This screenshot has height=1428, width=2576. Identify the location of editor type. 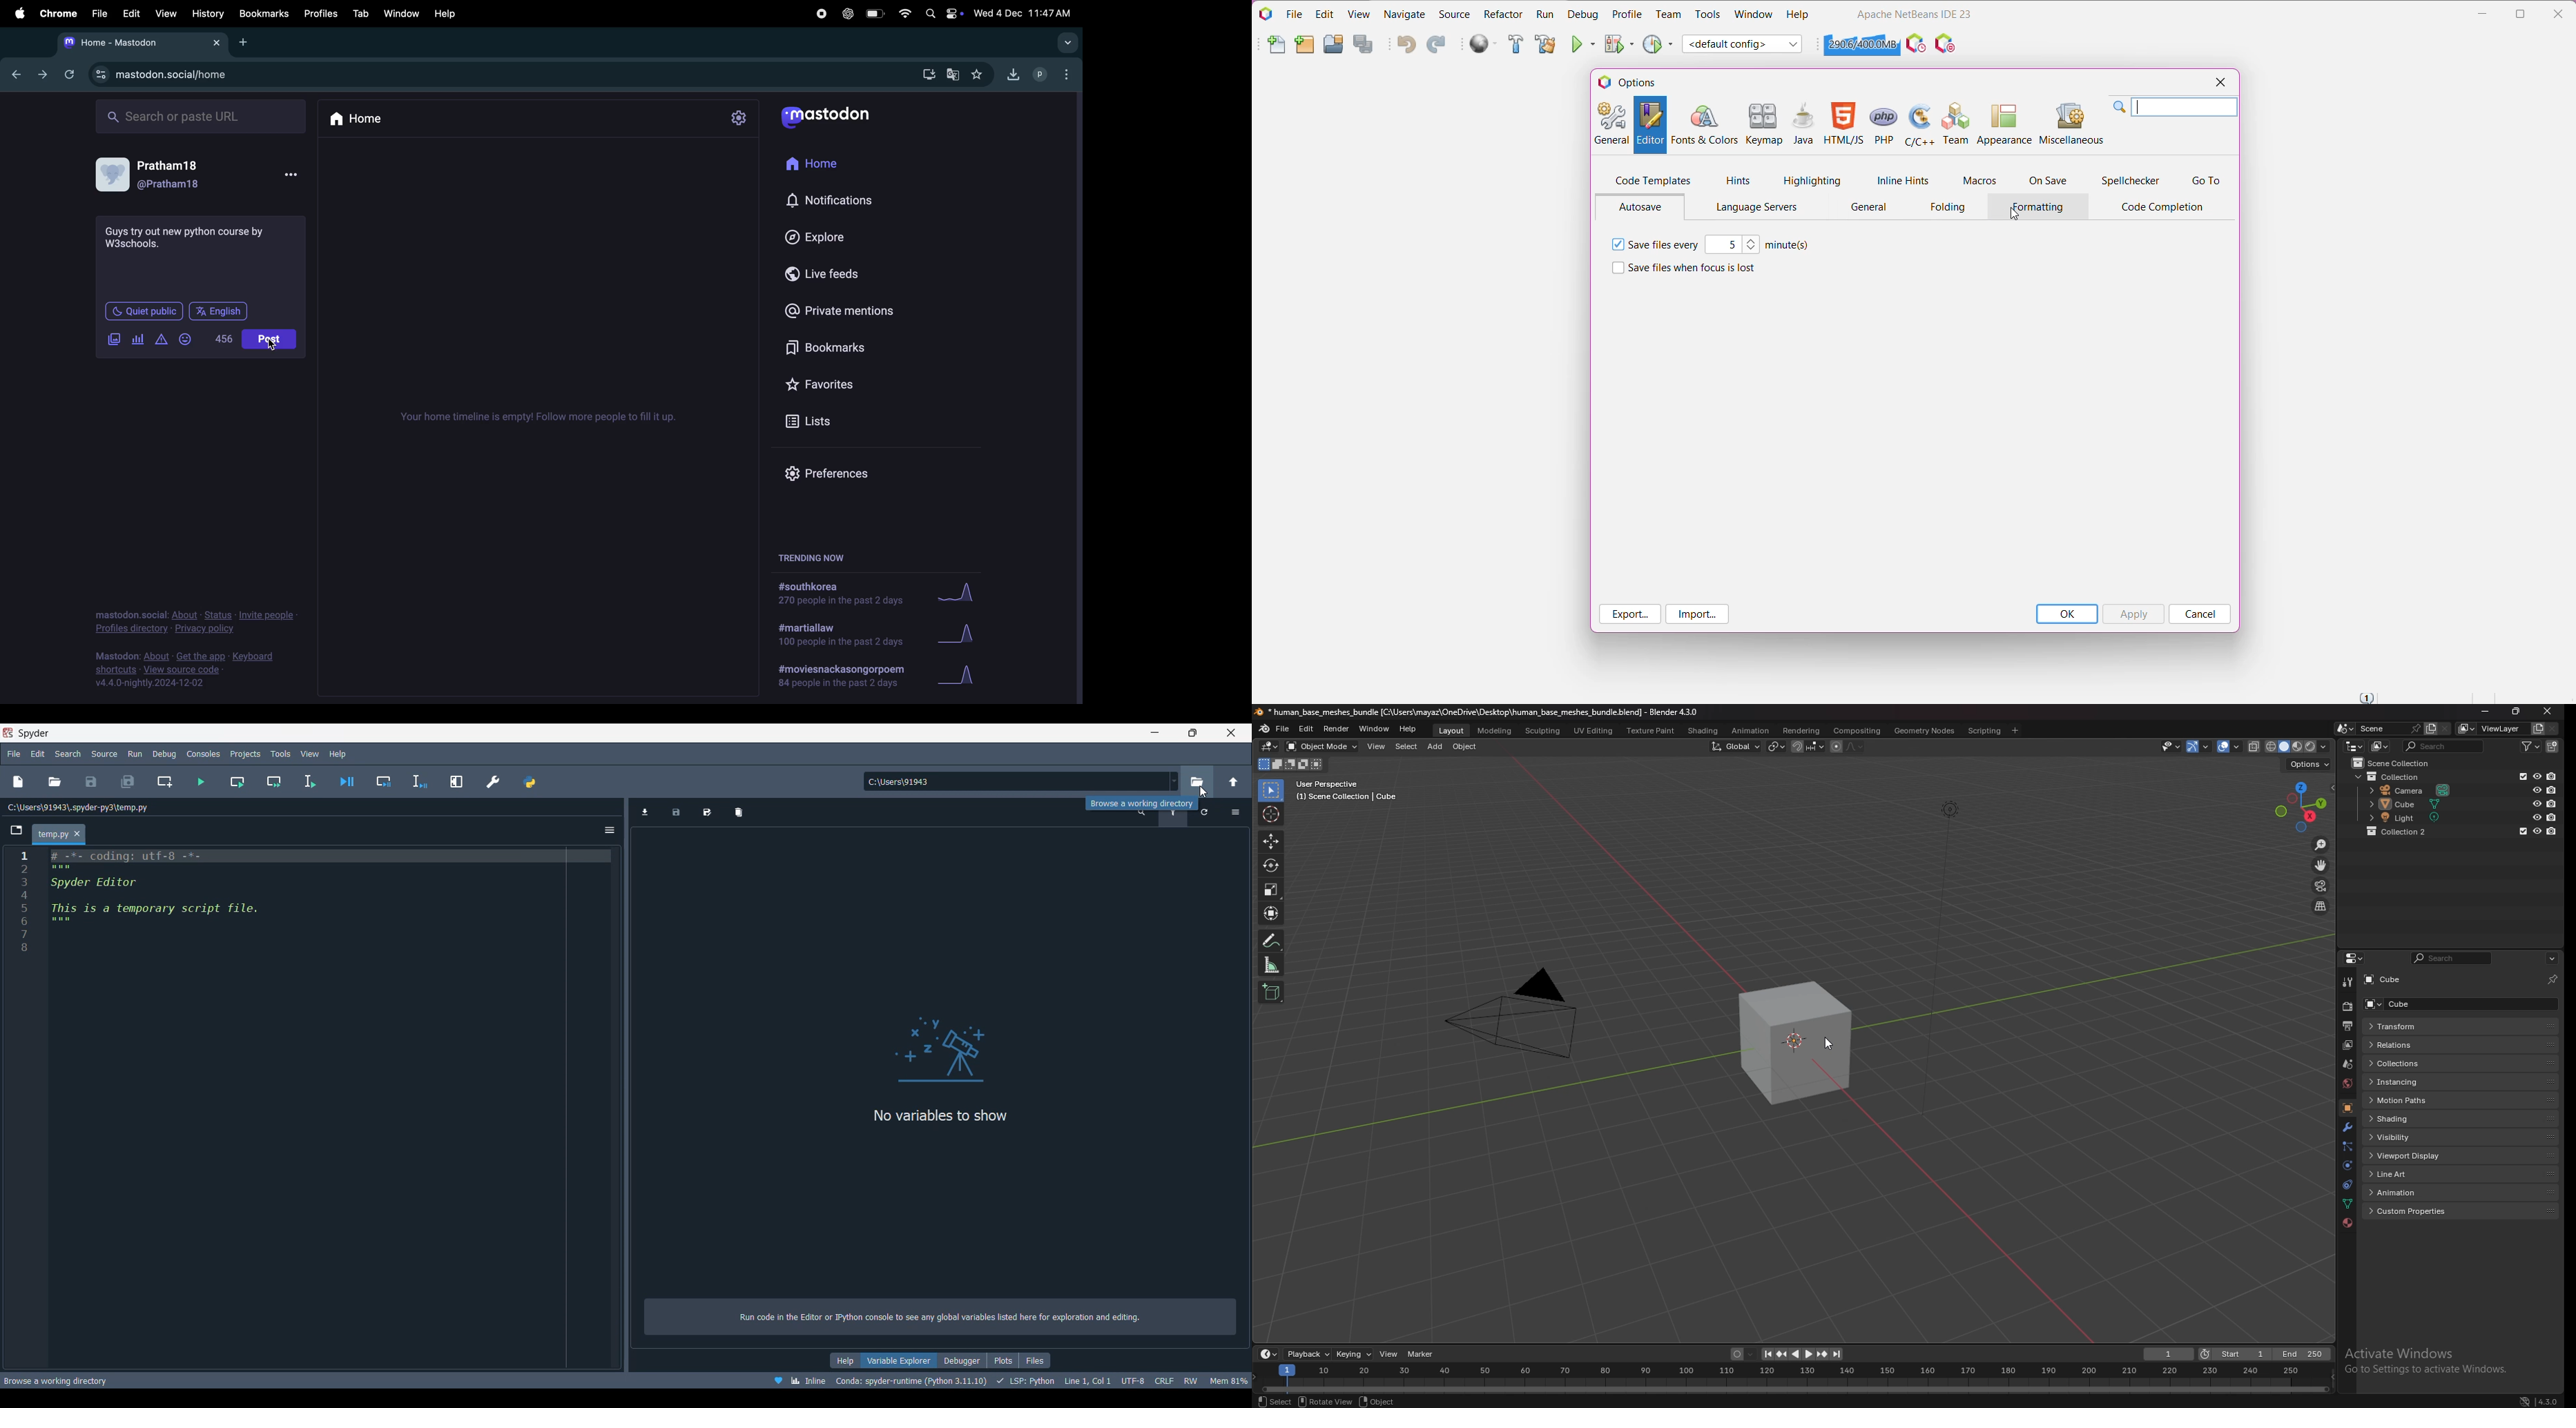
(1270, 1353).